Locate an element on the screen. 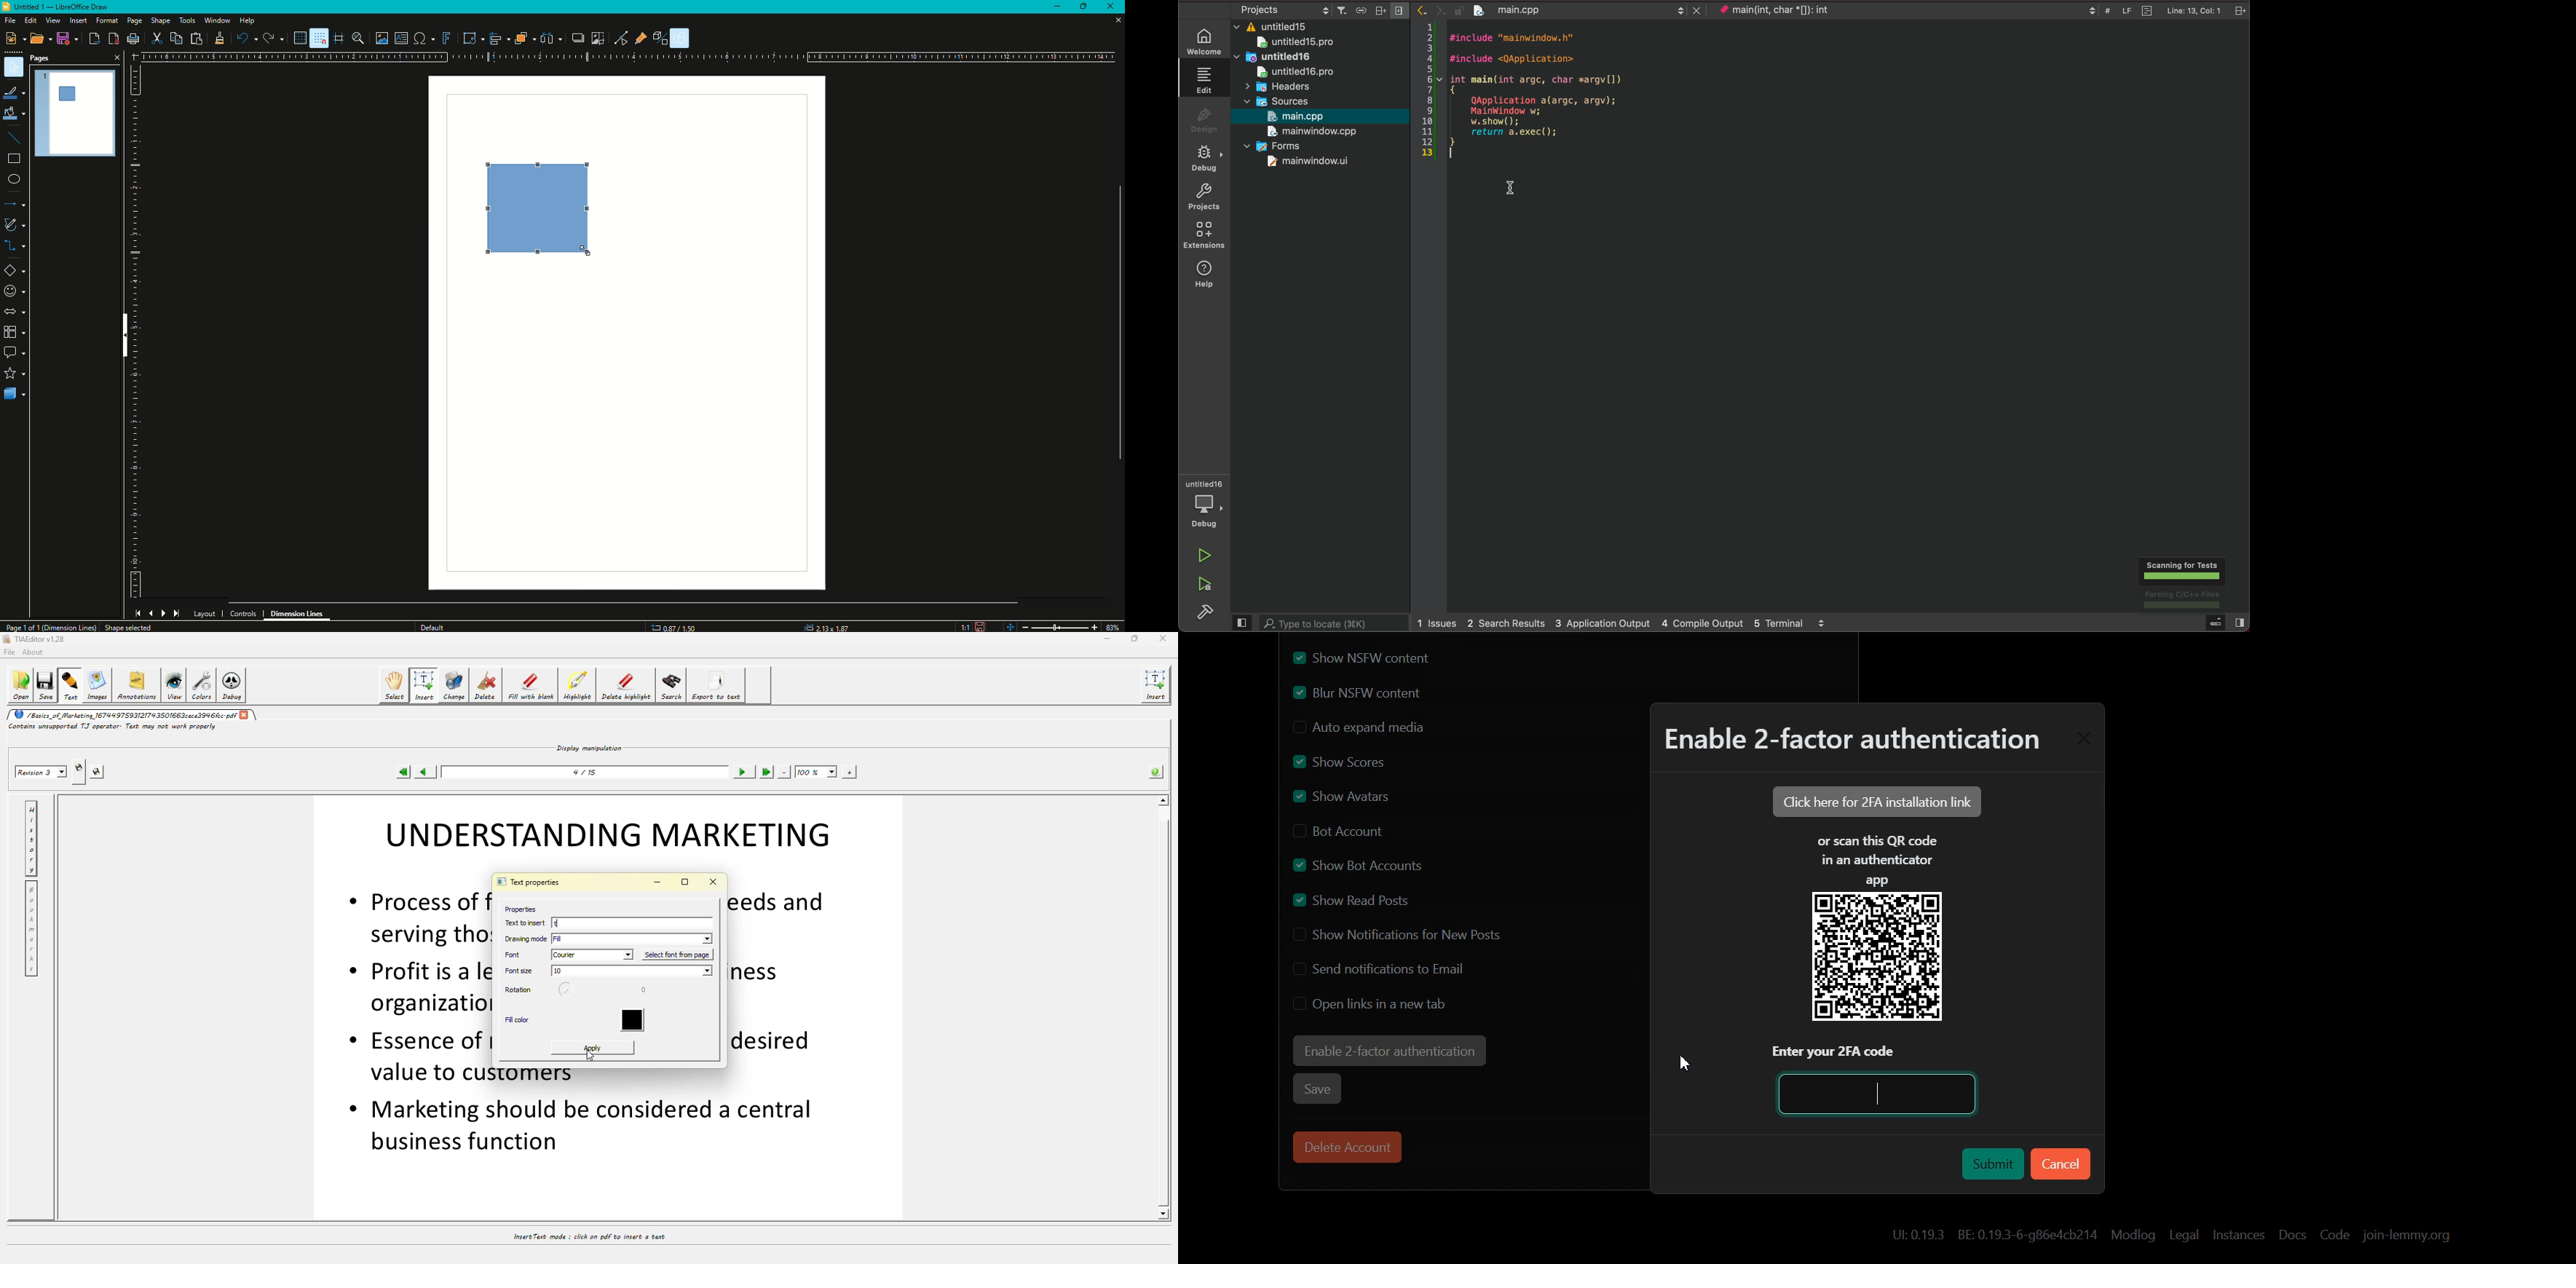 This screenshot has height=1288, width=2576. Enable Show read Posts is located at coordinates (1359, 899).